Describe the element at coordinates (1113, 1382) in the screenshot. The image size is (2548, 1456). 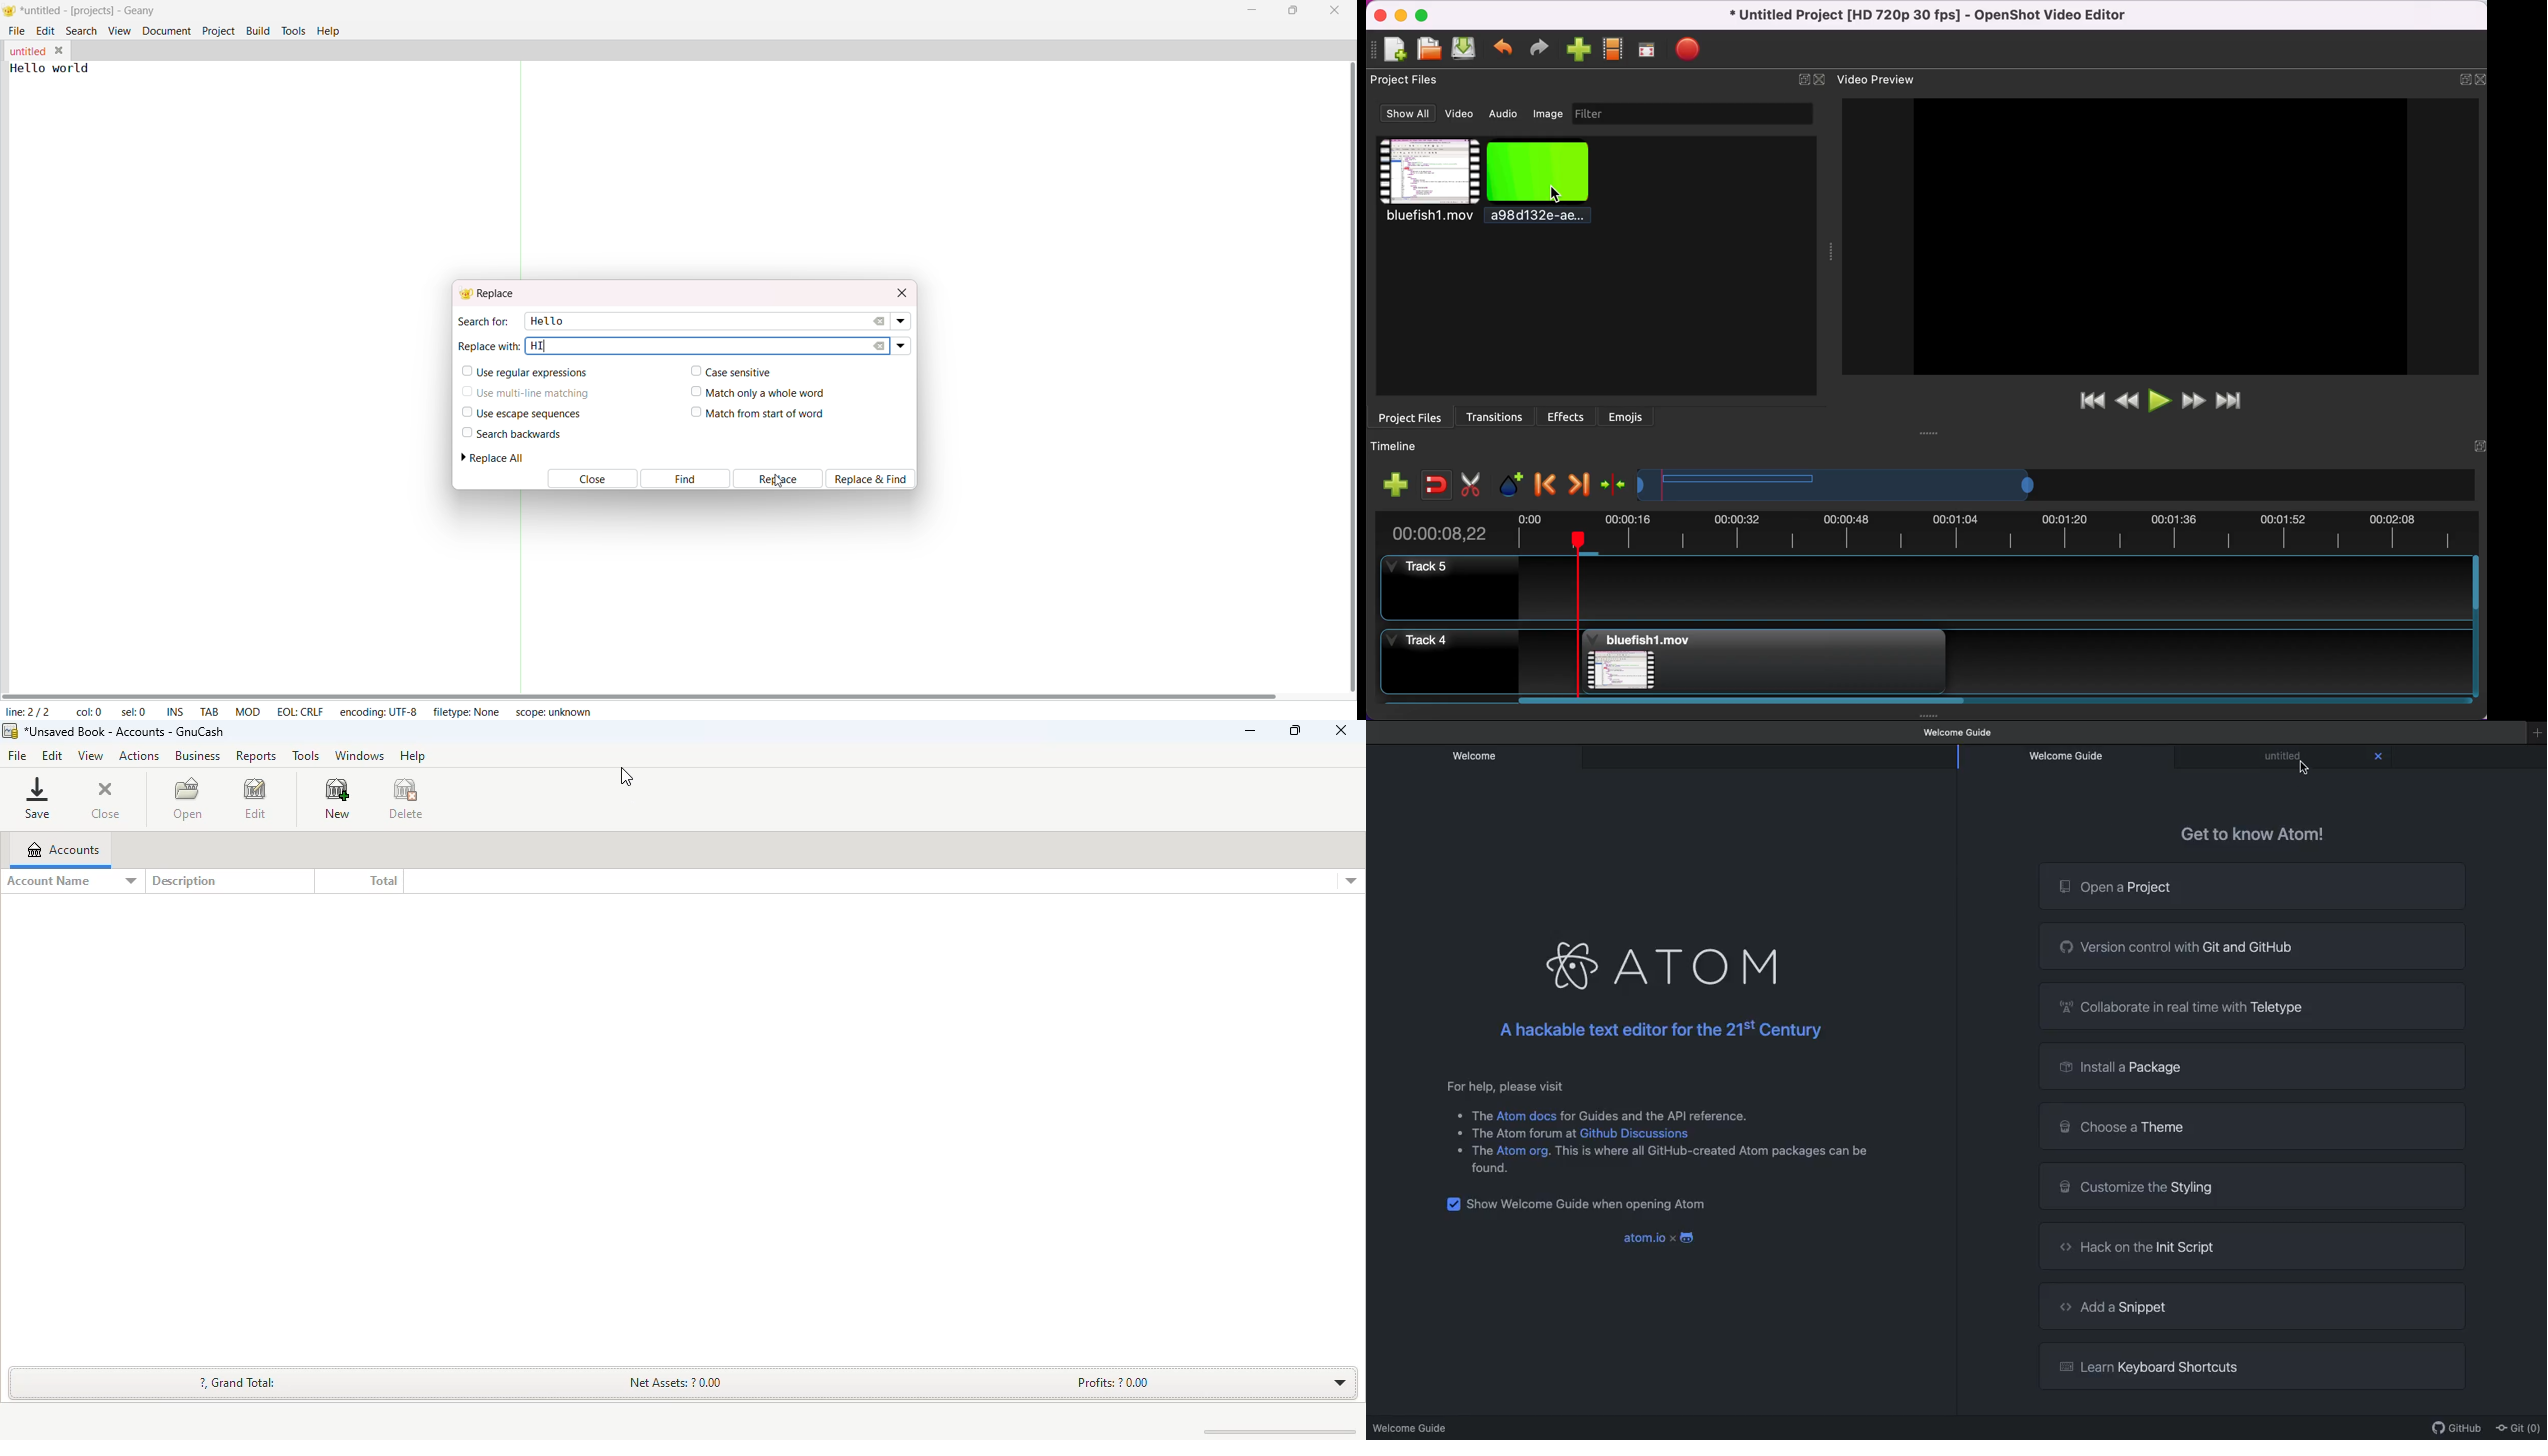
I see `Profits: ?0.00` at that location.